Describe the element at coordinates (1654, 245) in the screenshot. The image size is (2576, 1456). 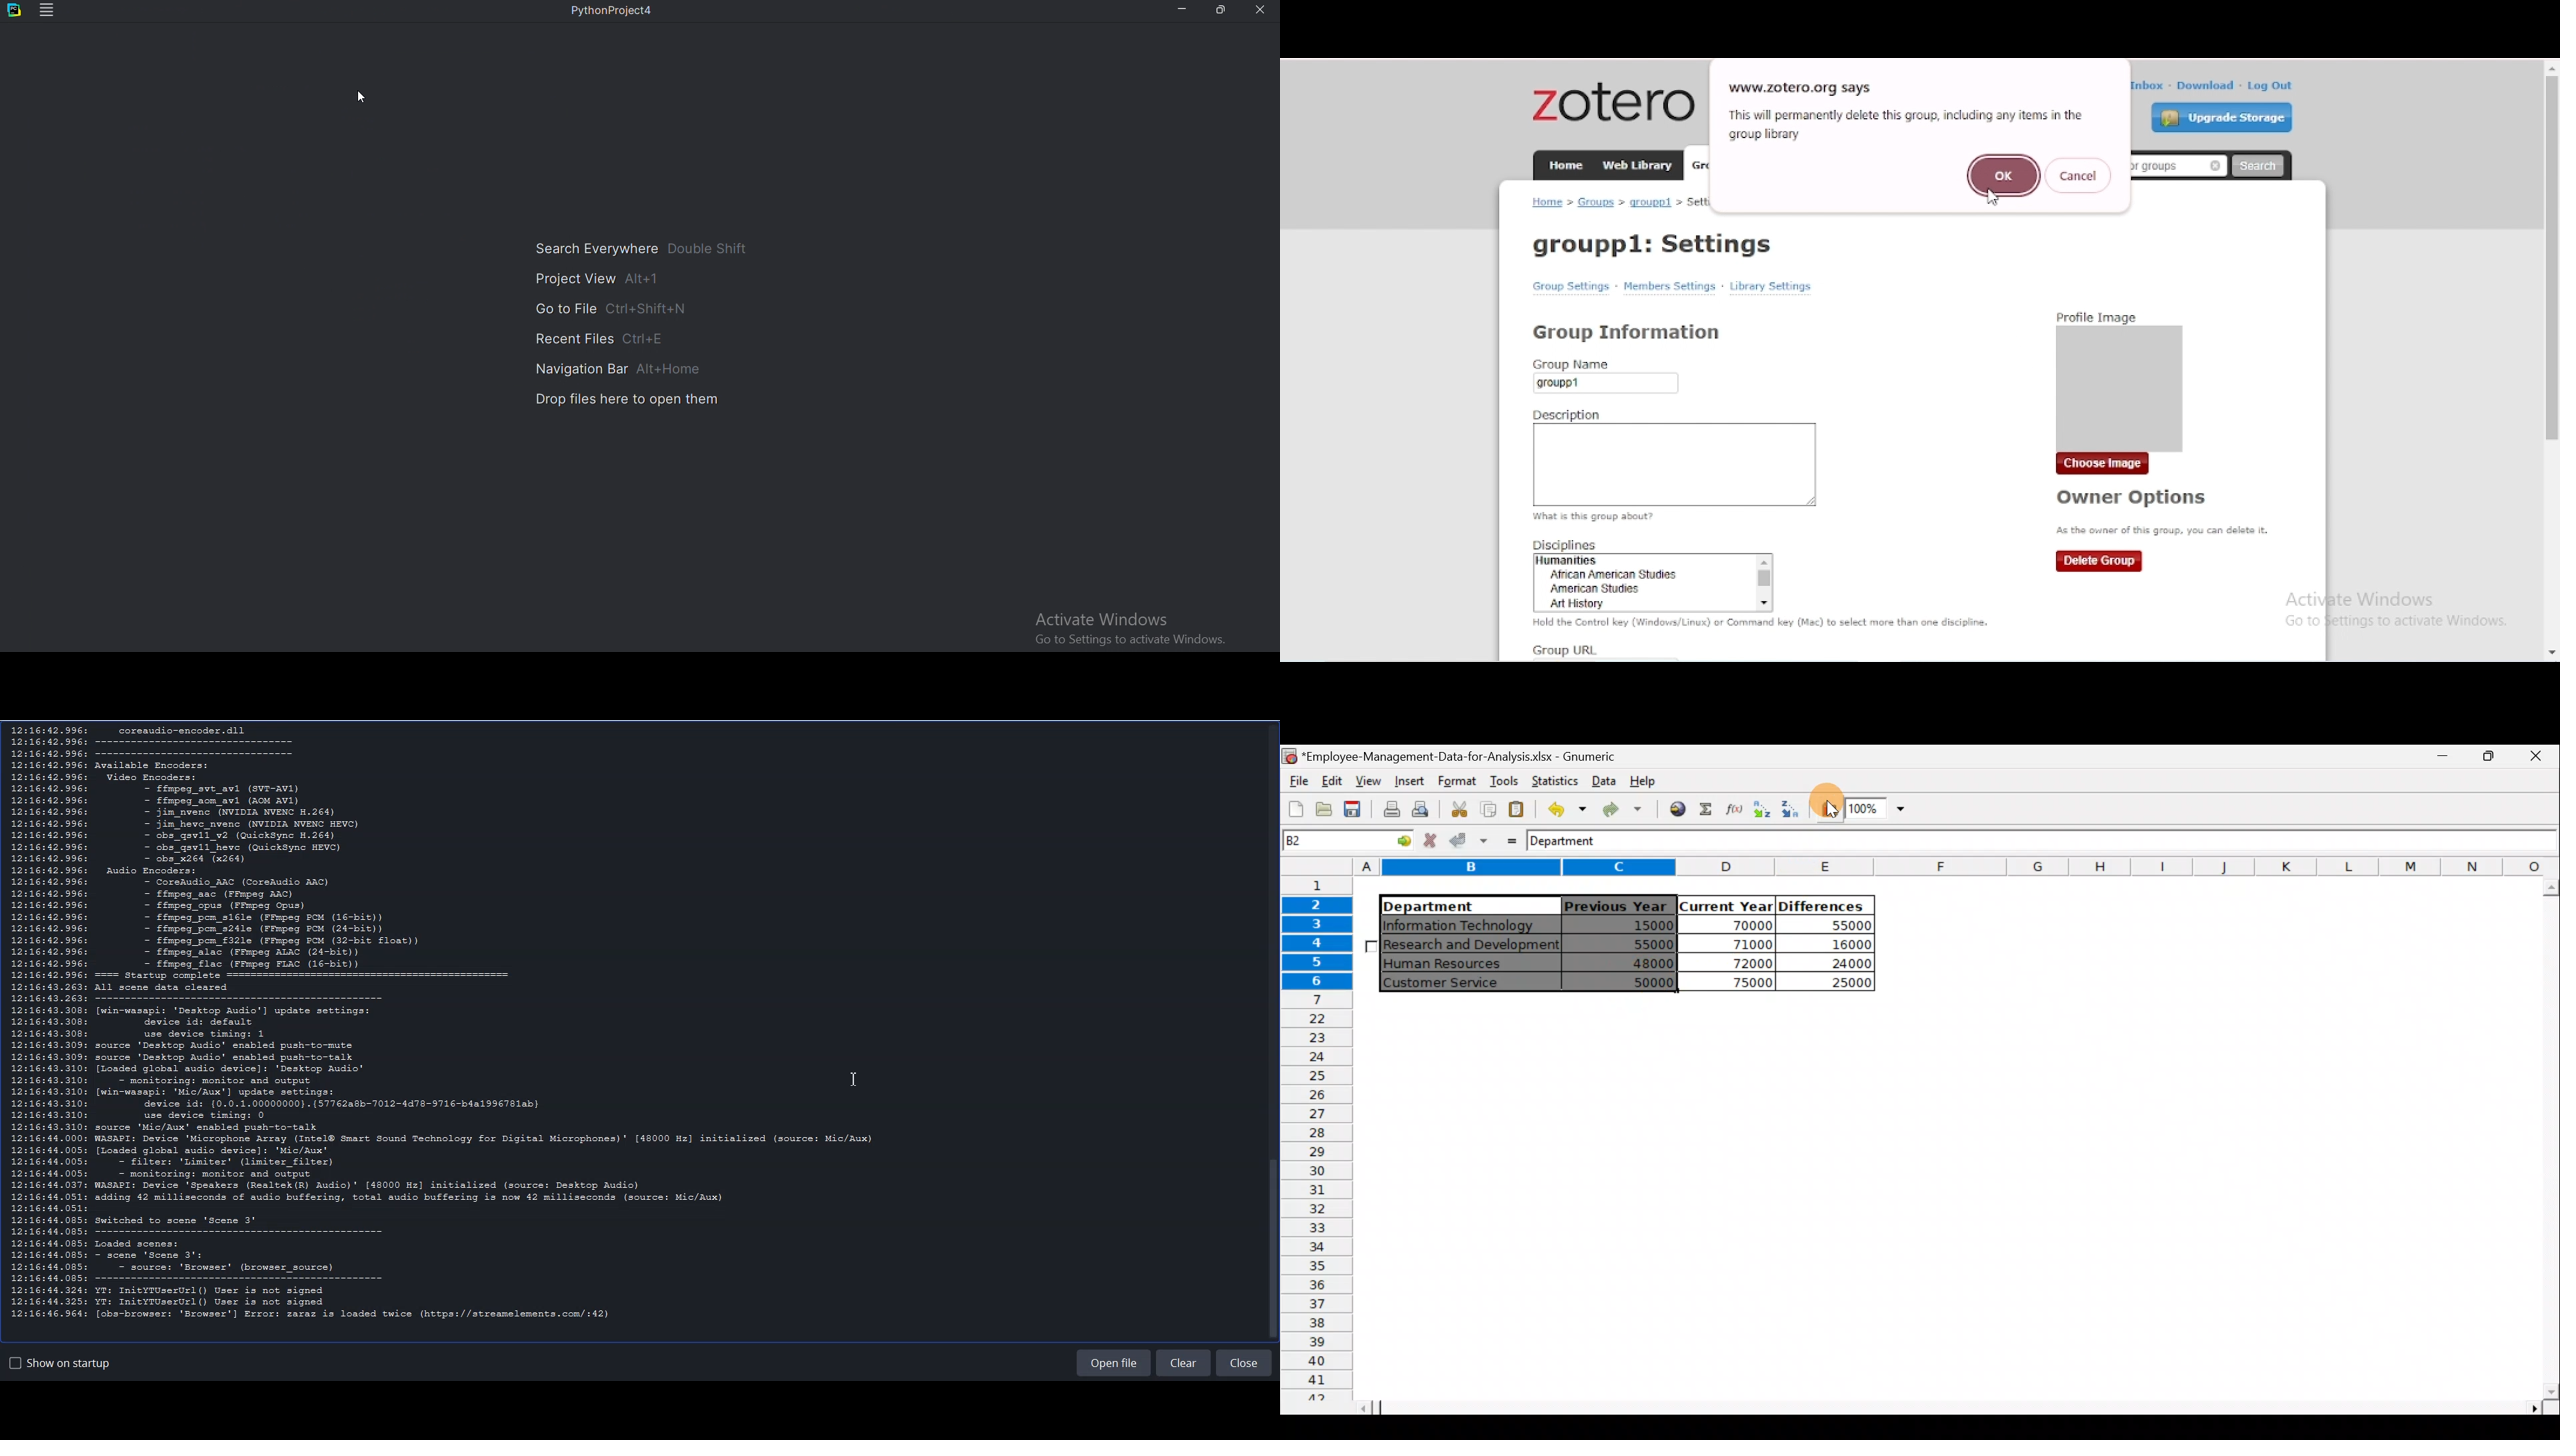
I see `groupp1: settings` at that location.